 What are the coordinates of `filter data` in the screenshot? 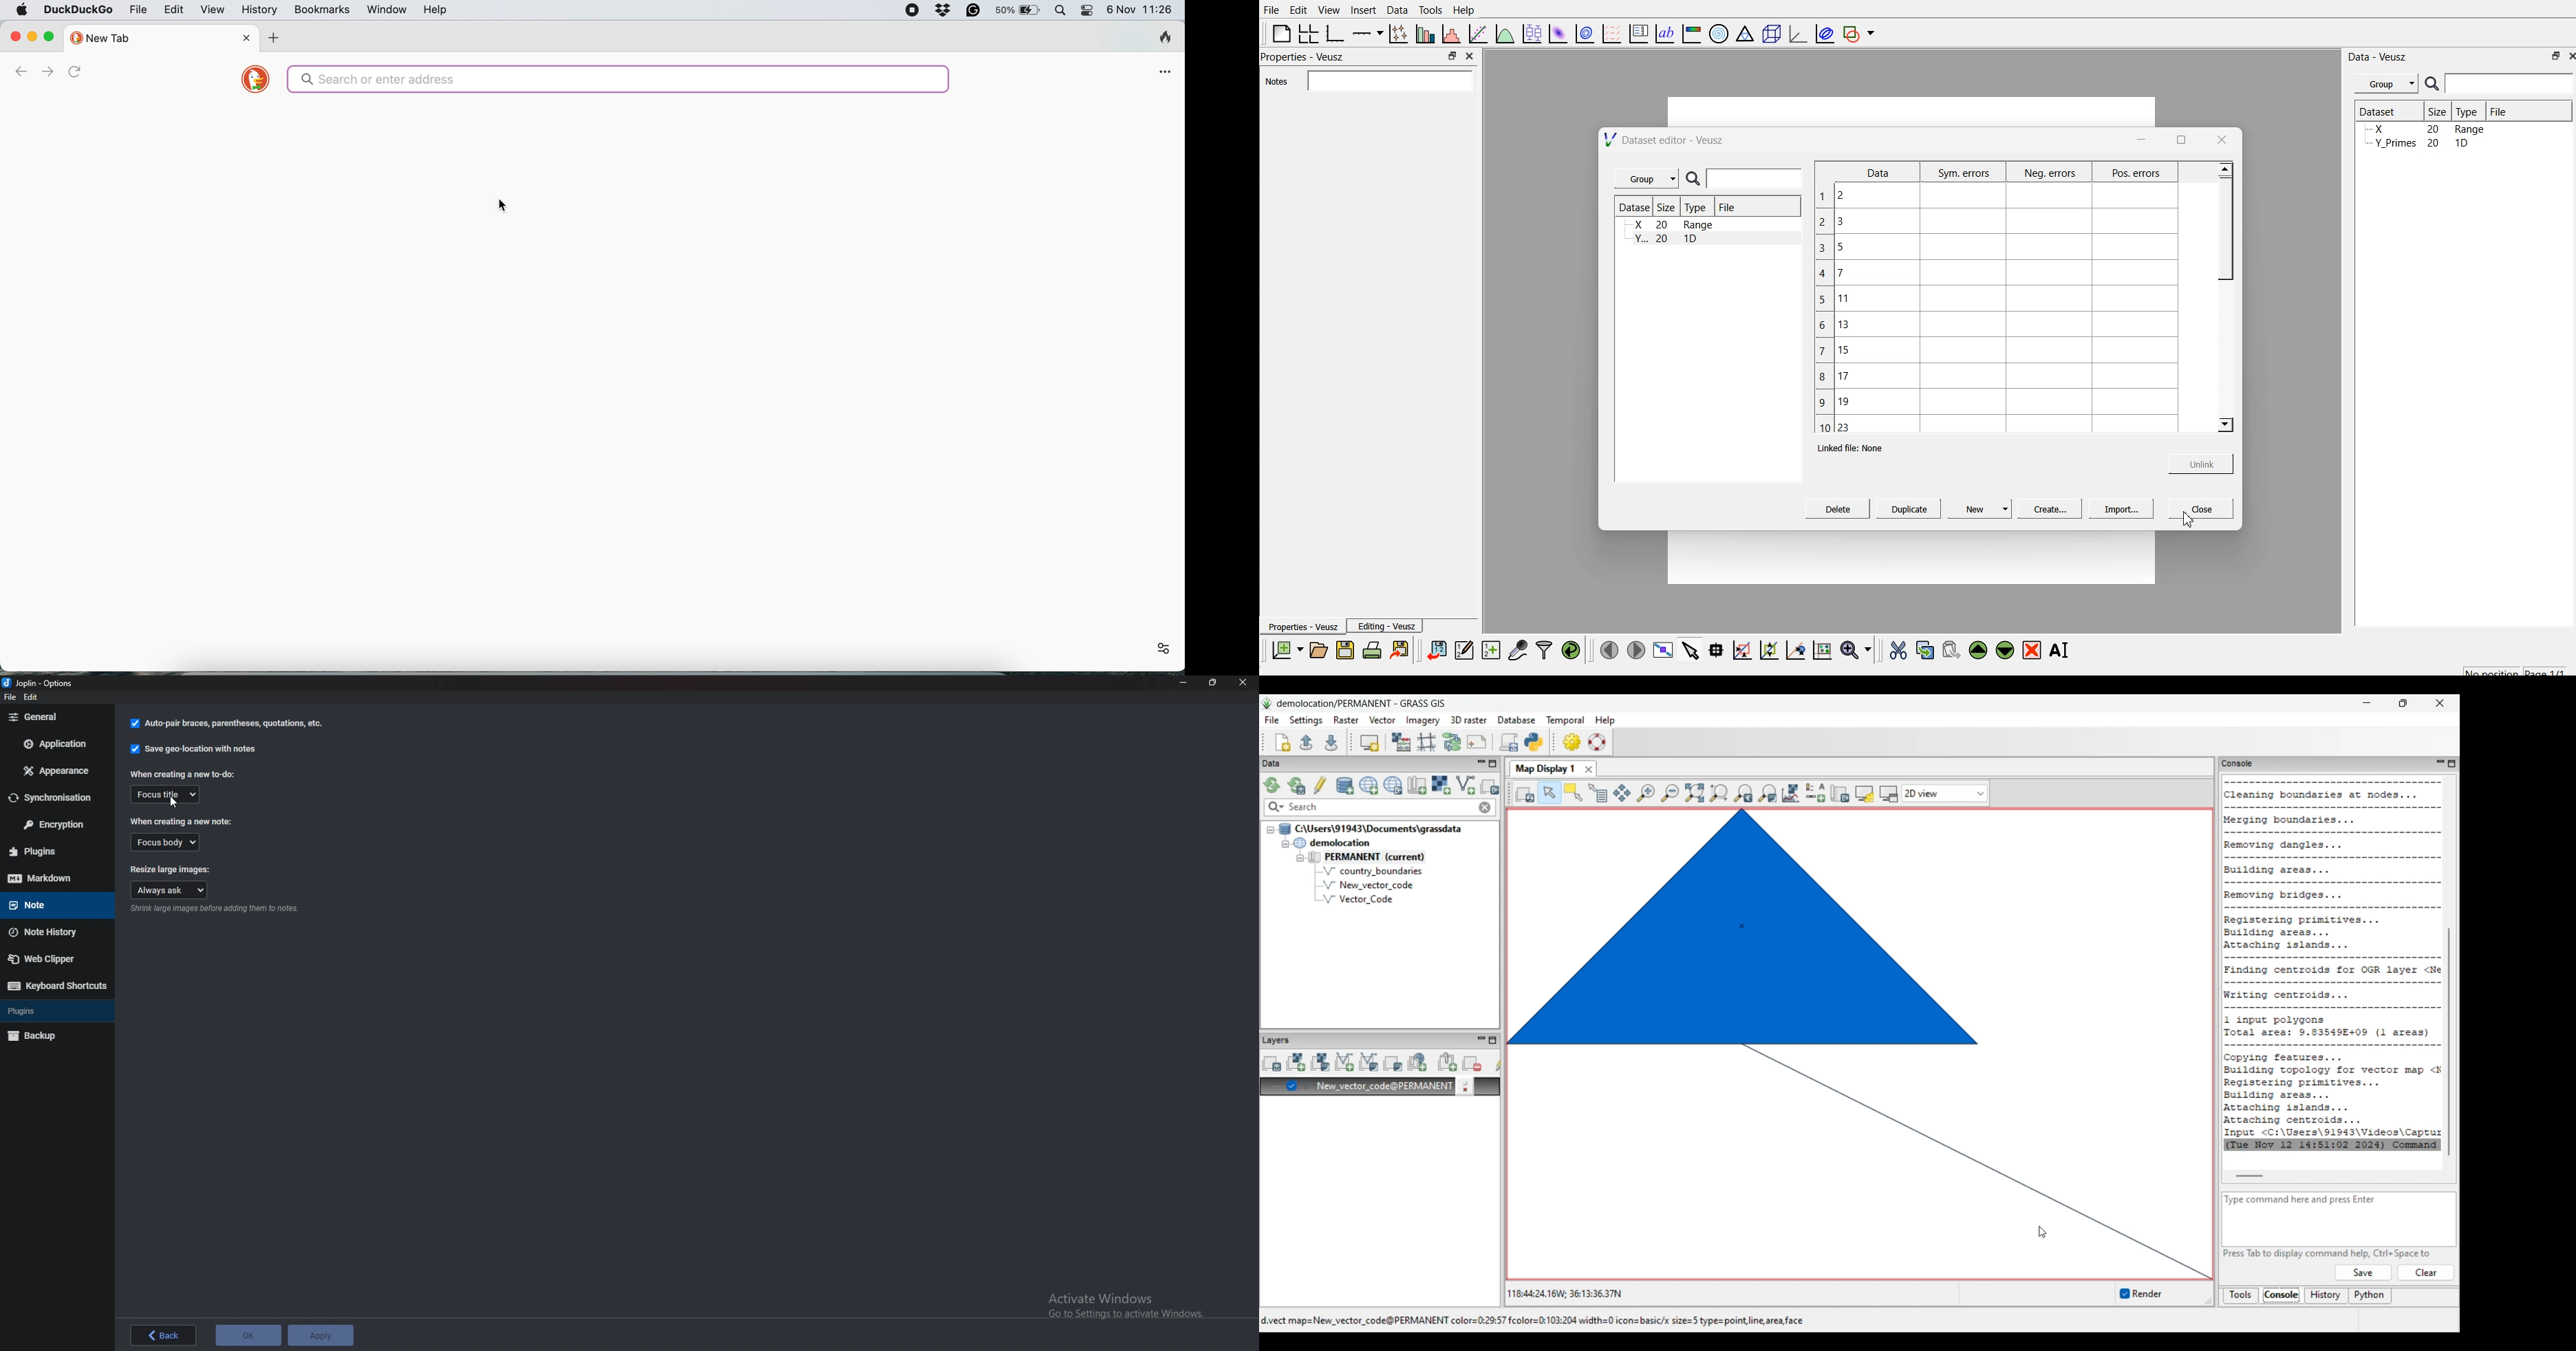 It's located at (1544, 648).